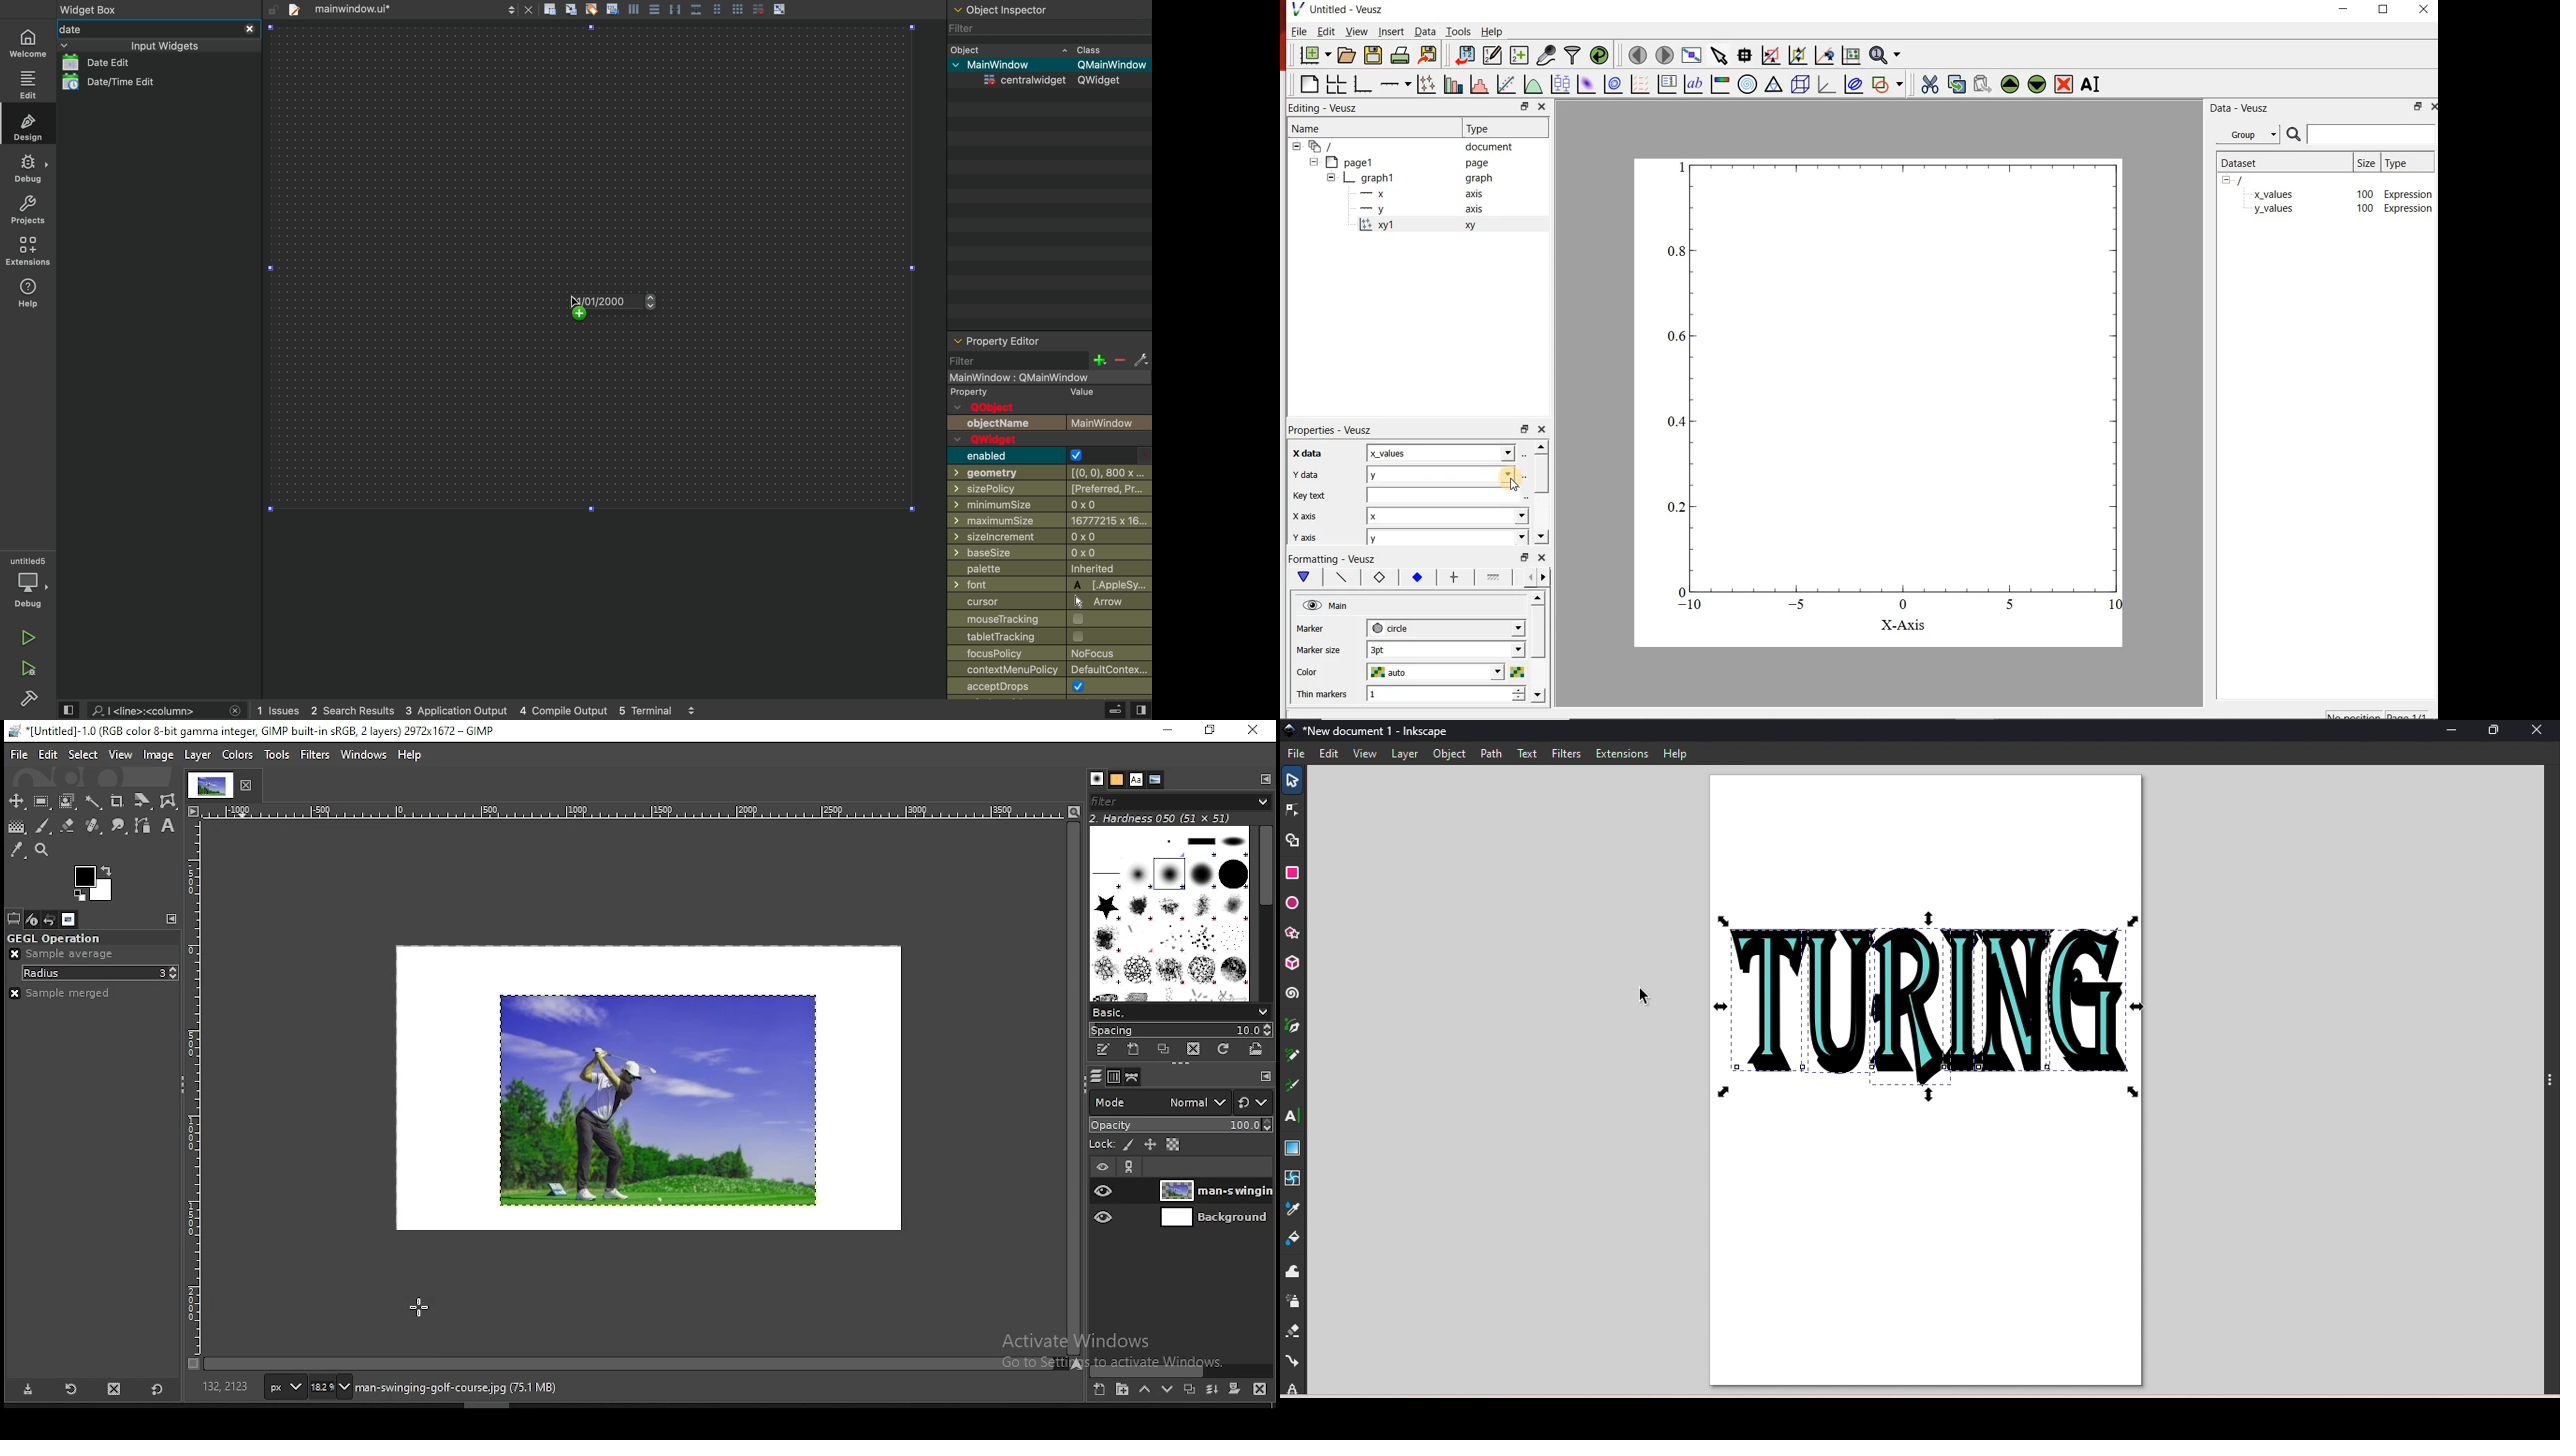 The width and height of the screenshot is (2576, 1456). What do you see at coordinates (1528, 754) in the screenshot?
I see `Text` at bounding box center [1528, 754].